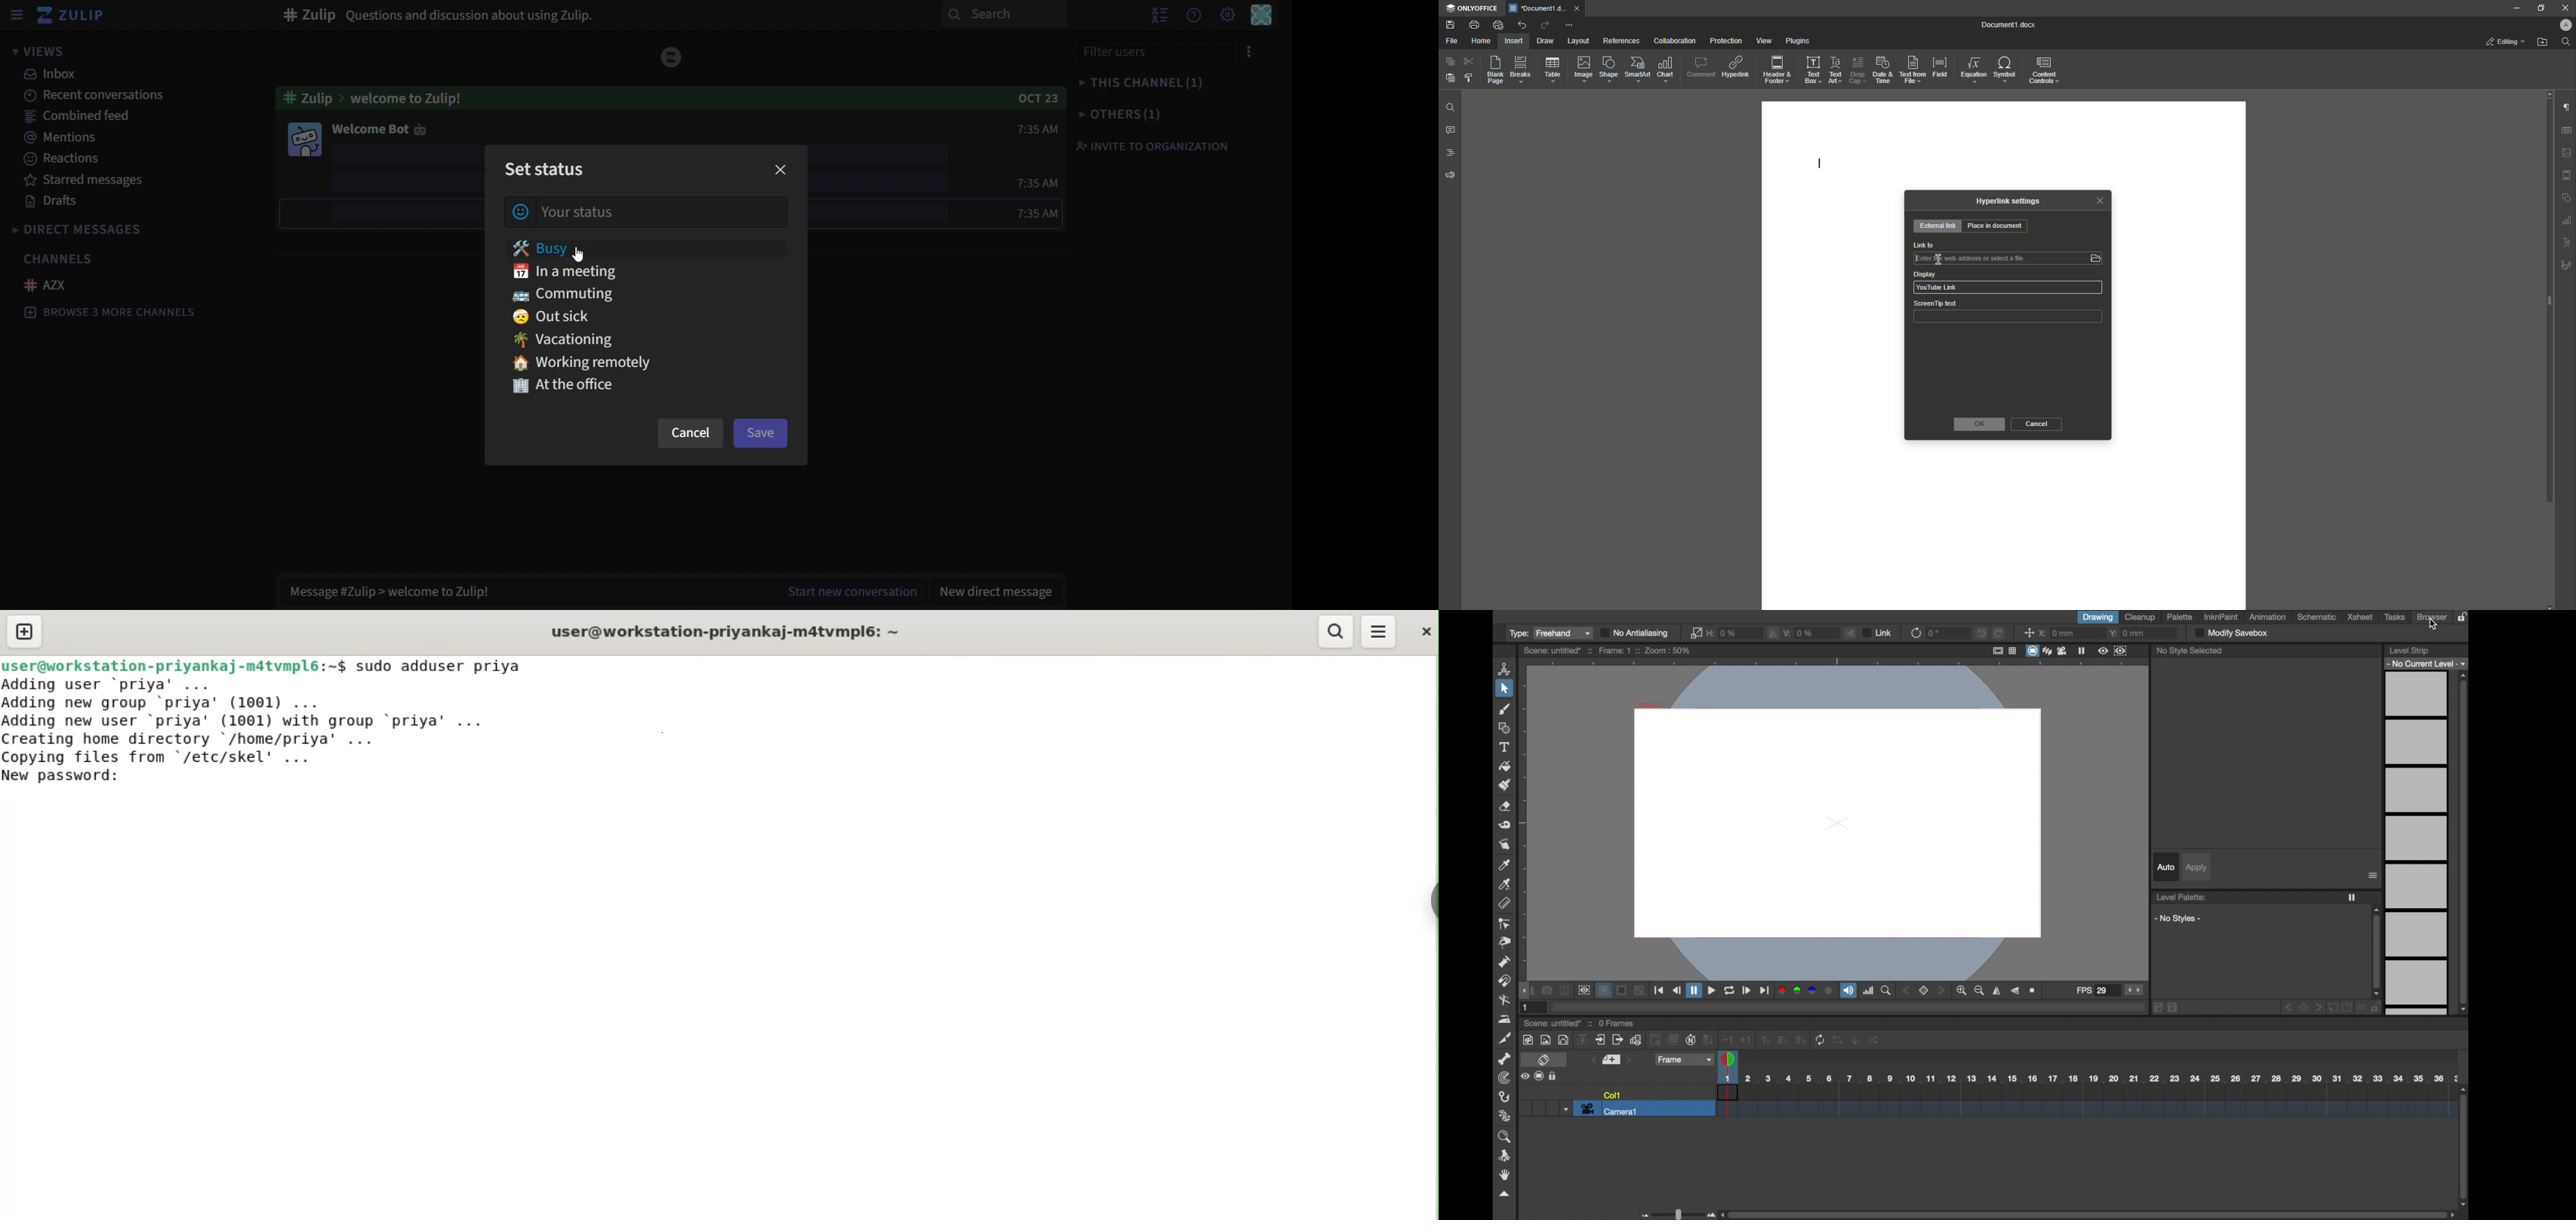 Image resolution: width=2576 pixels, height=1232 pixels. I want to click on Paste, so click(1450, 78).